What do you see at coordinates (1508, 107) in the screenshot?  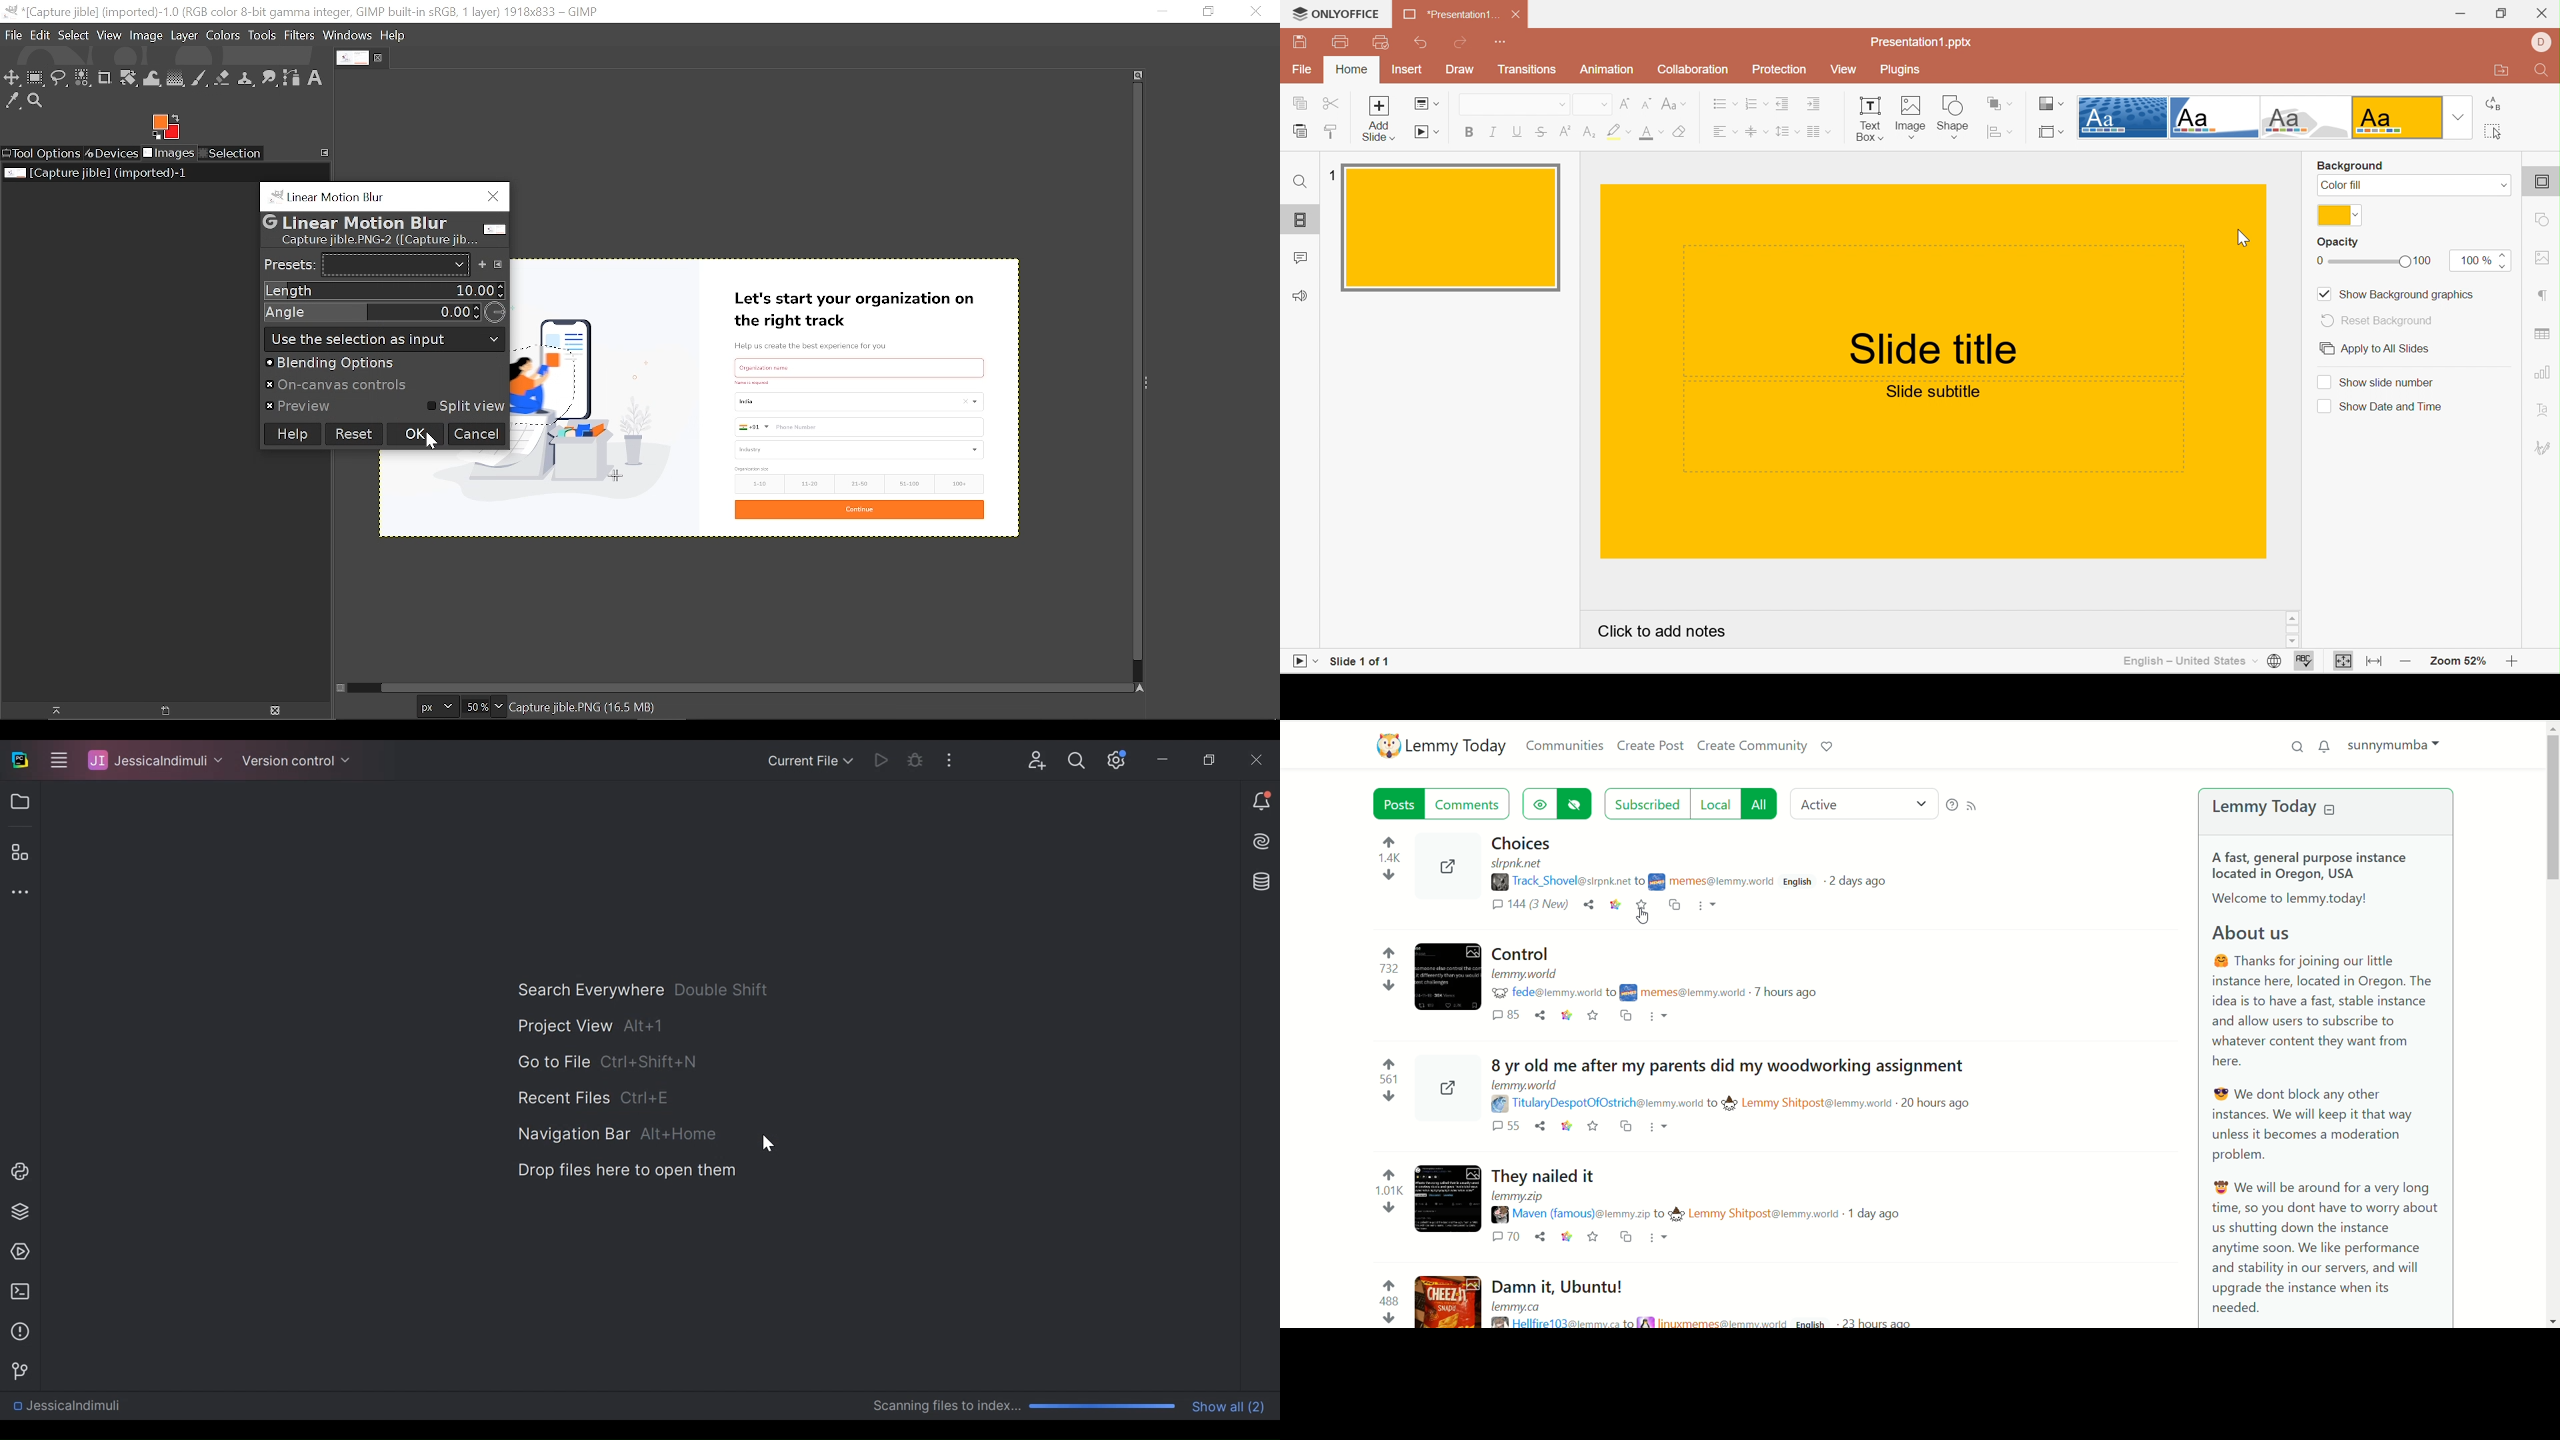 I see `Font` at bounding box center [1508, 107].